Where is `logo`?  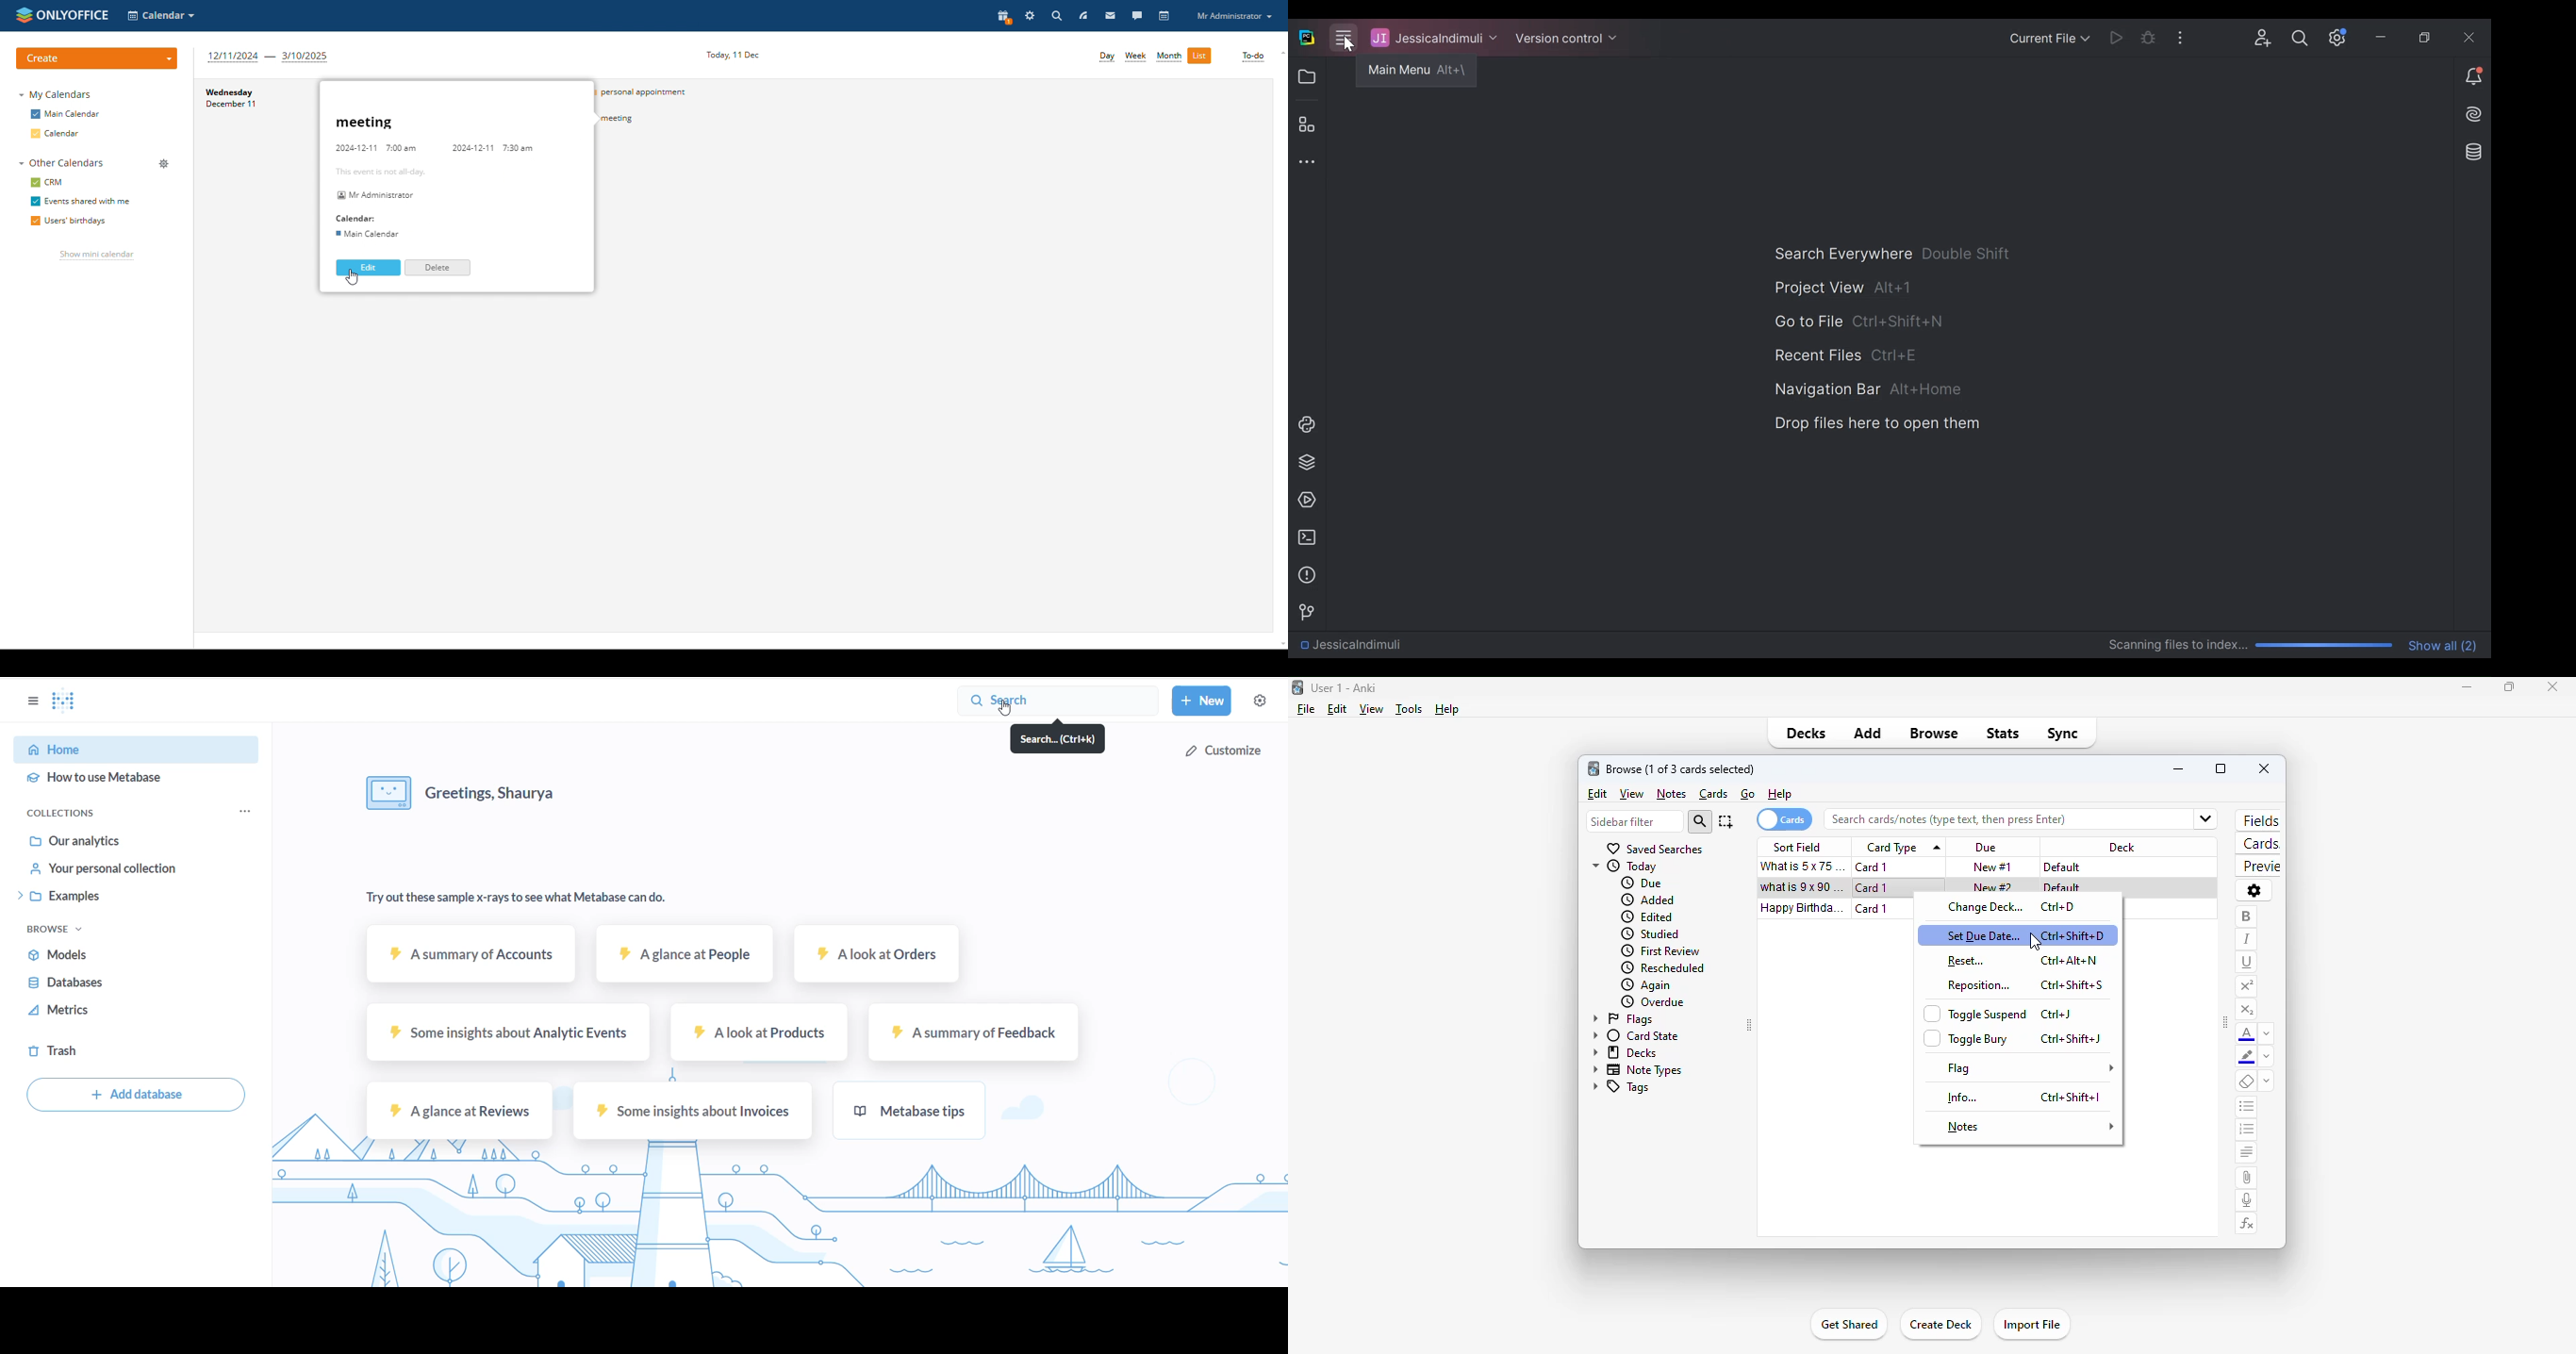 logo is located at coordinates (1593, 768).